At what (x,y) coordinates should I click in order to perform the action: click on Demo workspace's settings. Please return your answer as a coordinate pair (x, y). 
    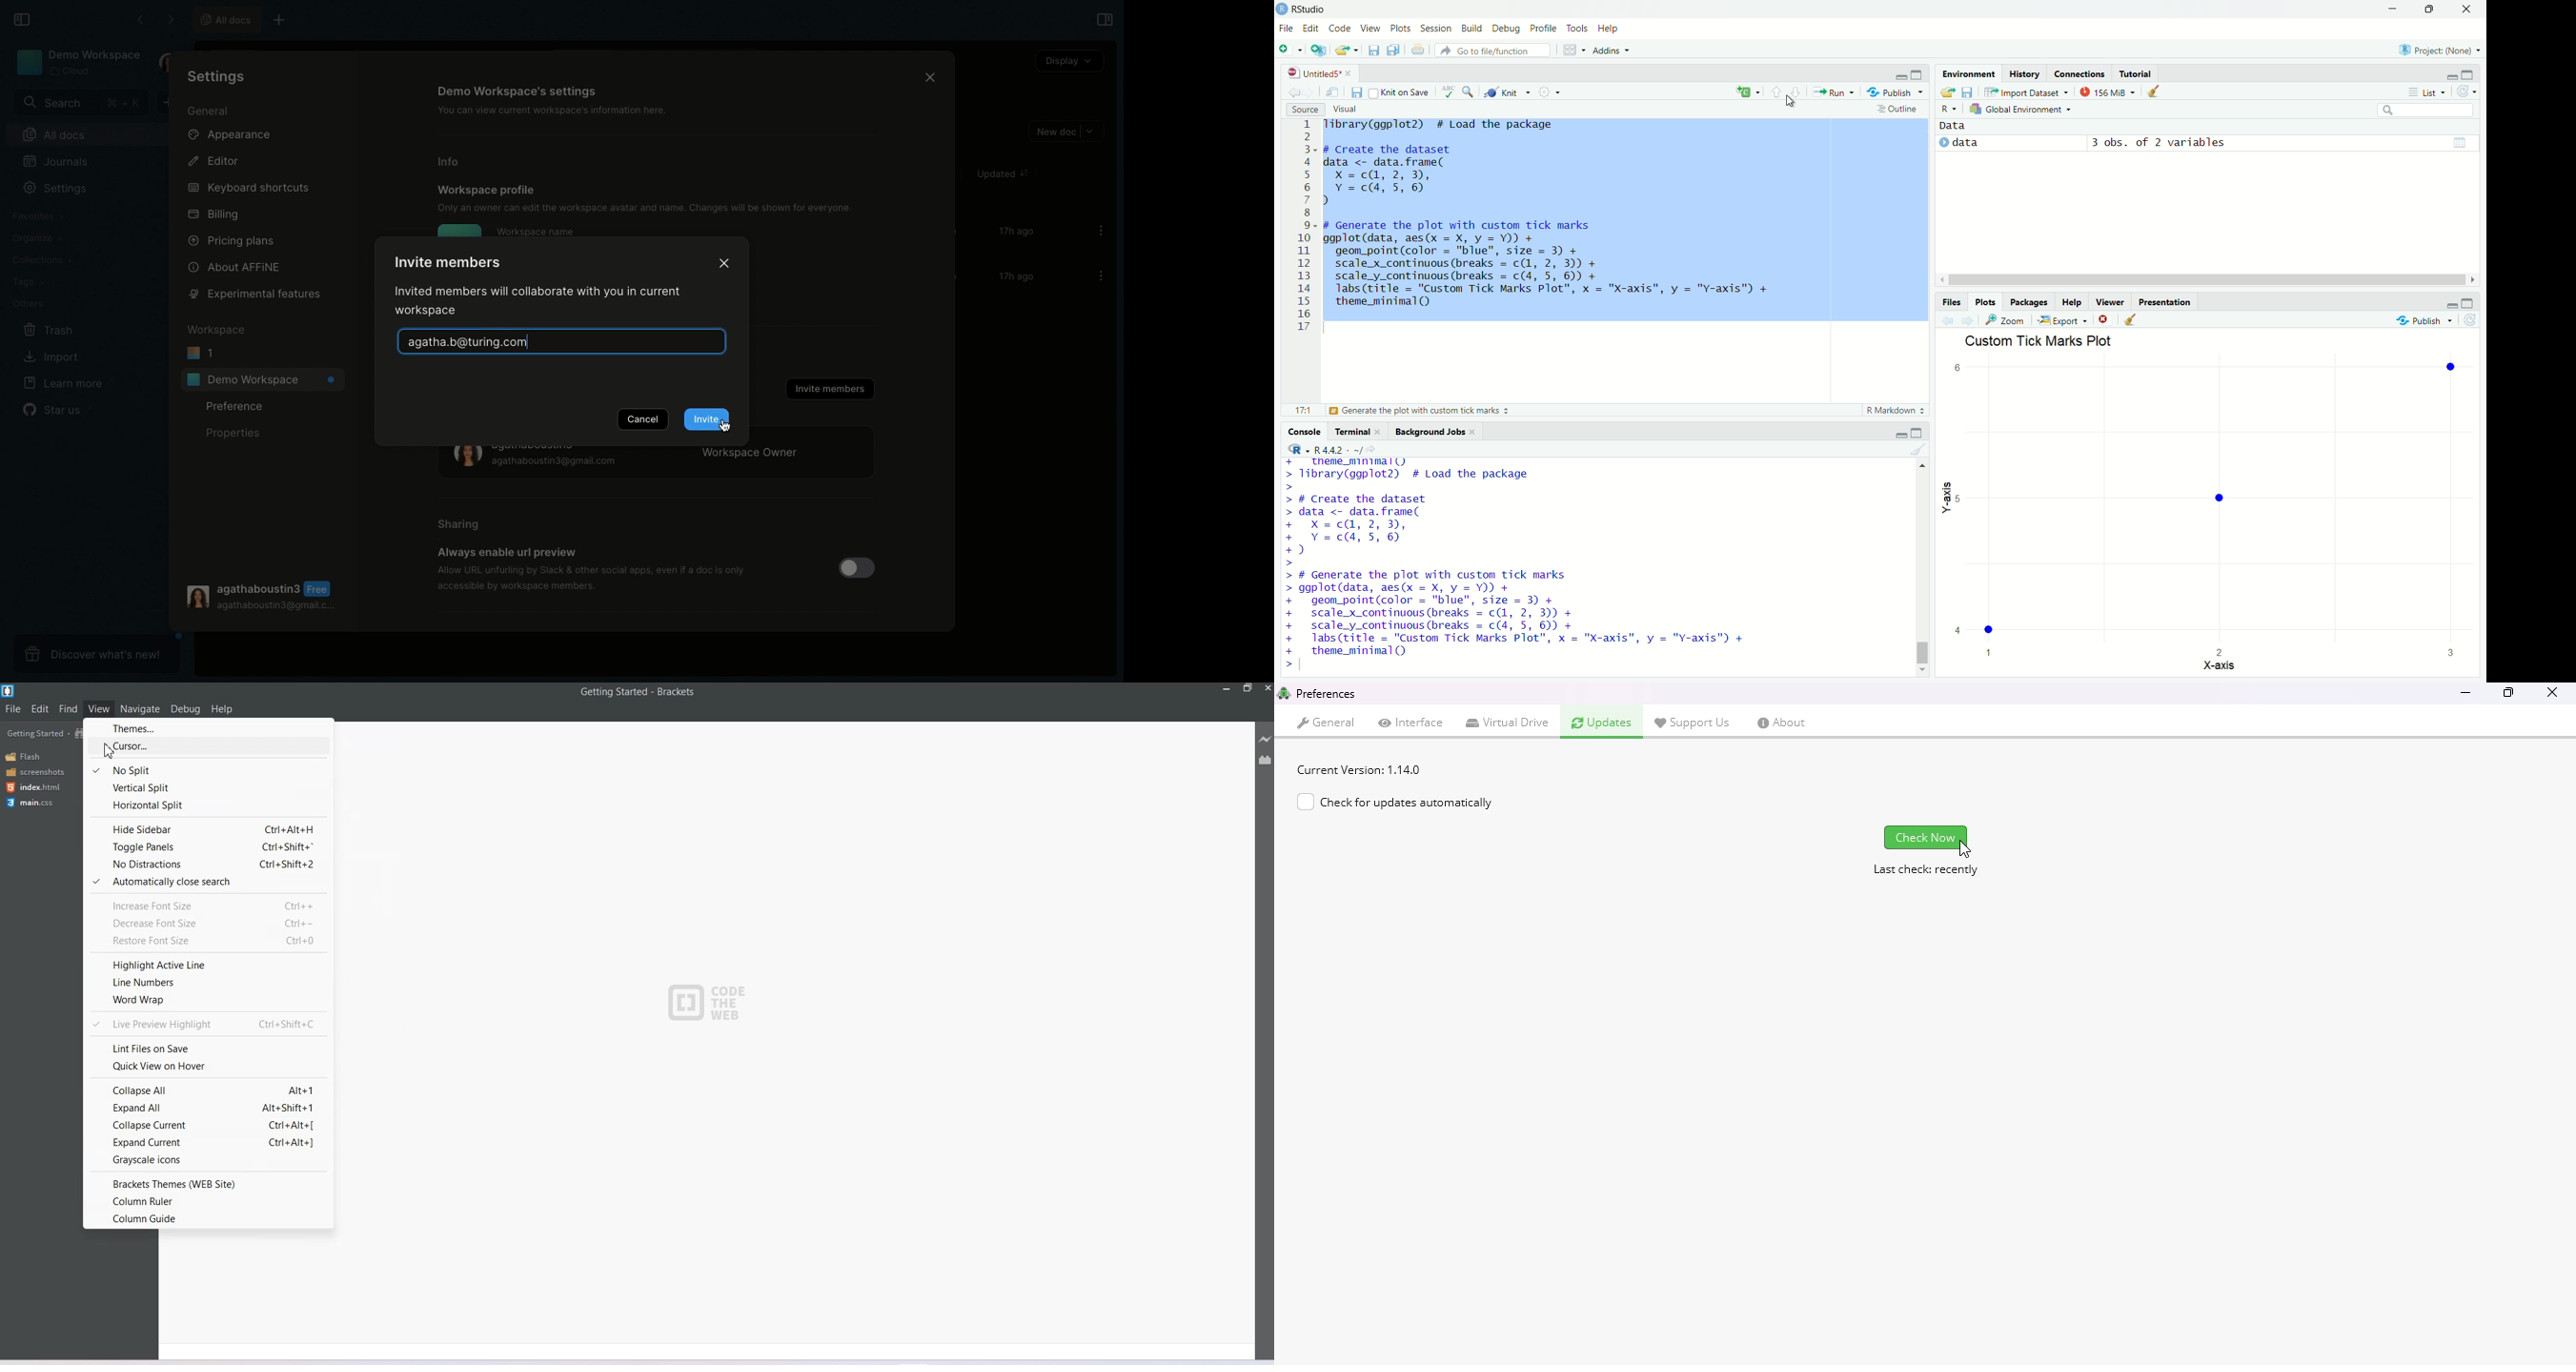
    Looking at the image, I should click on (519, 91).